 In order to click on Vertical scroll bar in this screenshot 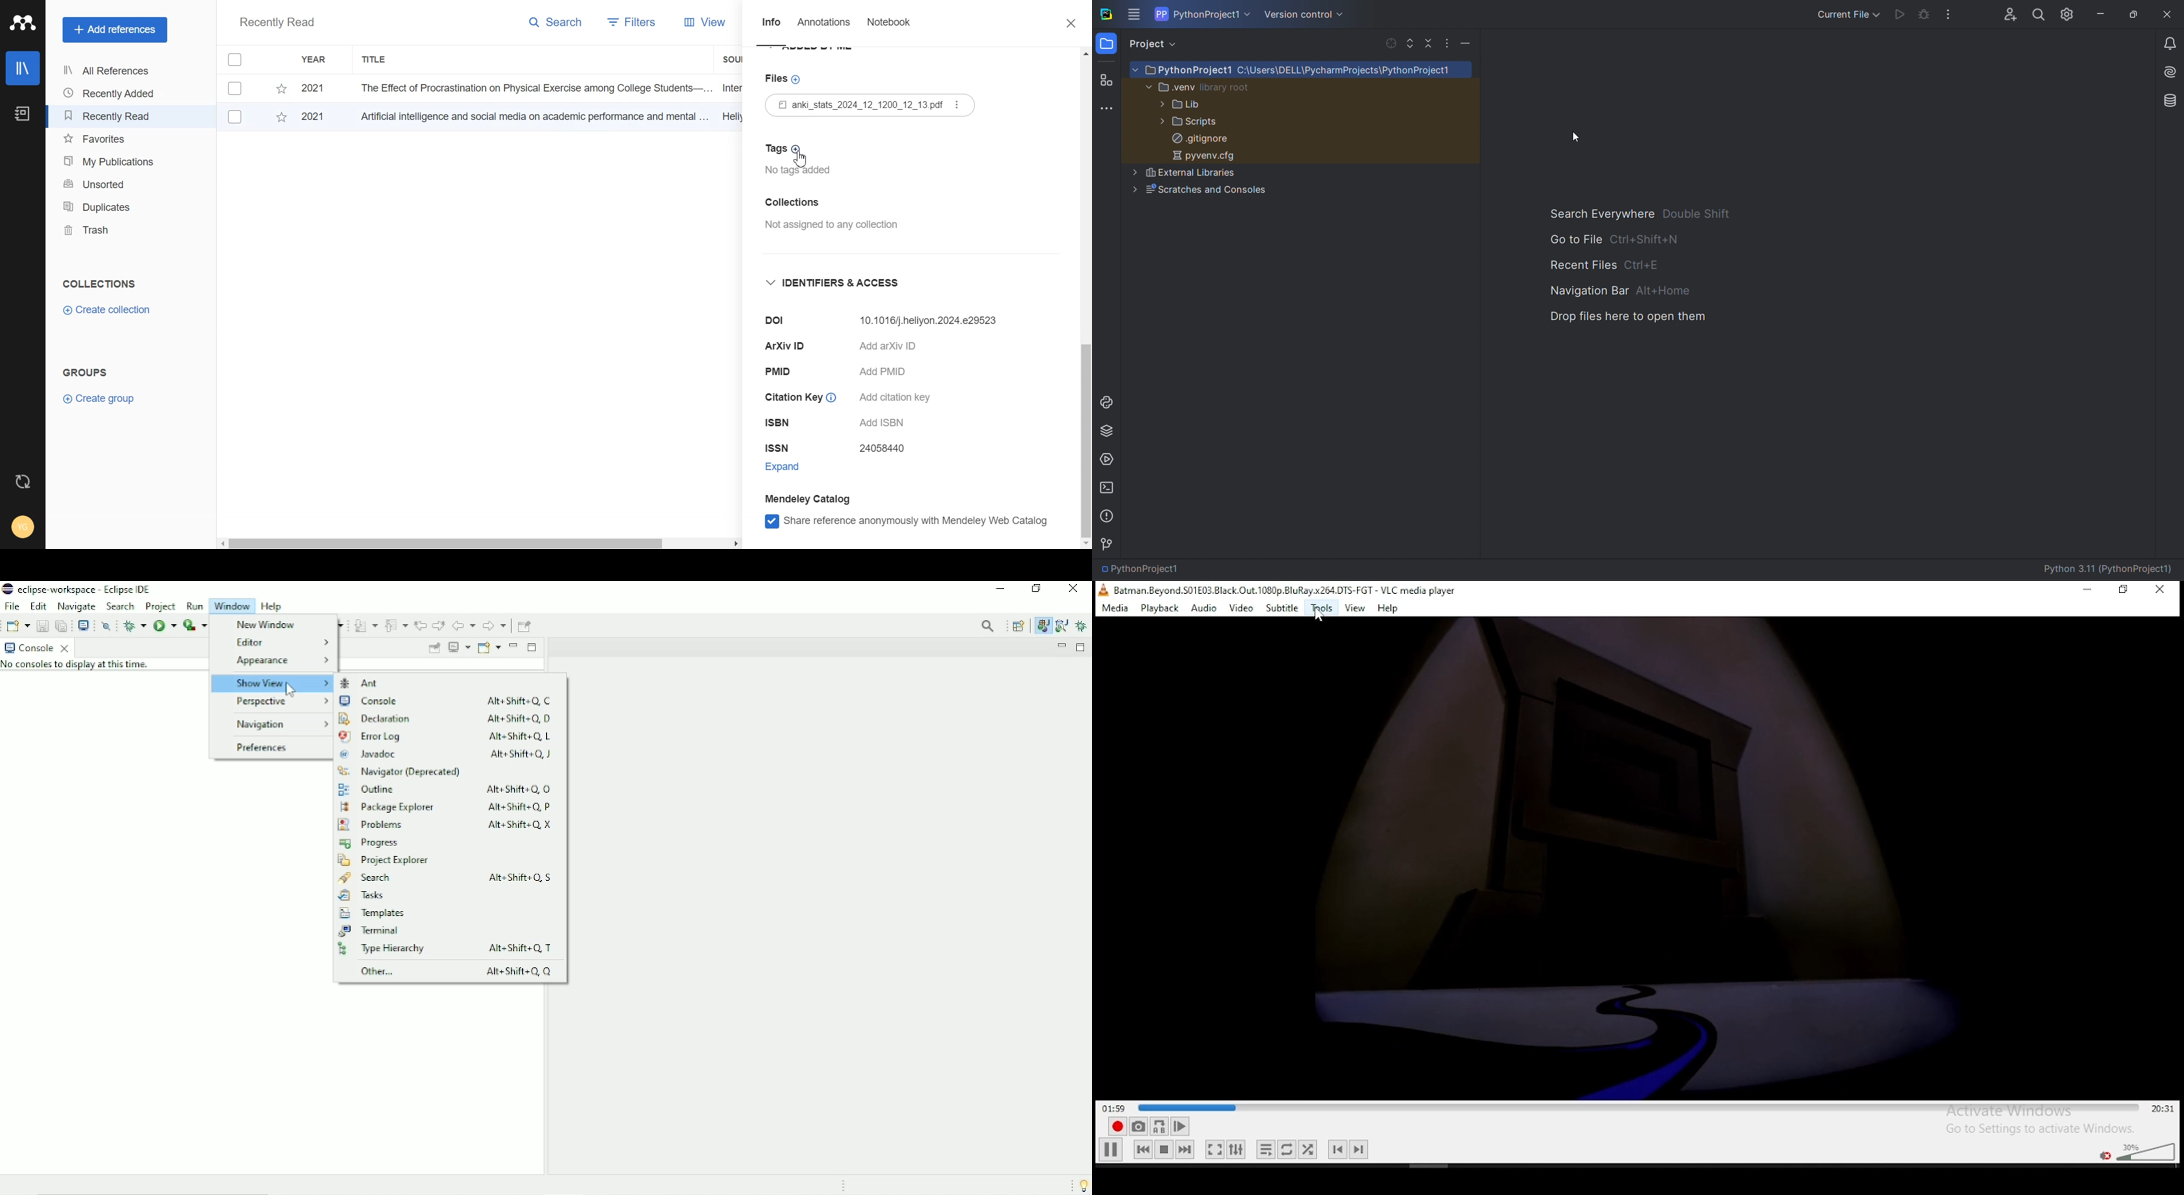, I will do `click(1085, 299)`.